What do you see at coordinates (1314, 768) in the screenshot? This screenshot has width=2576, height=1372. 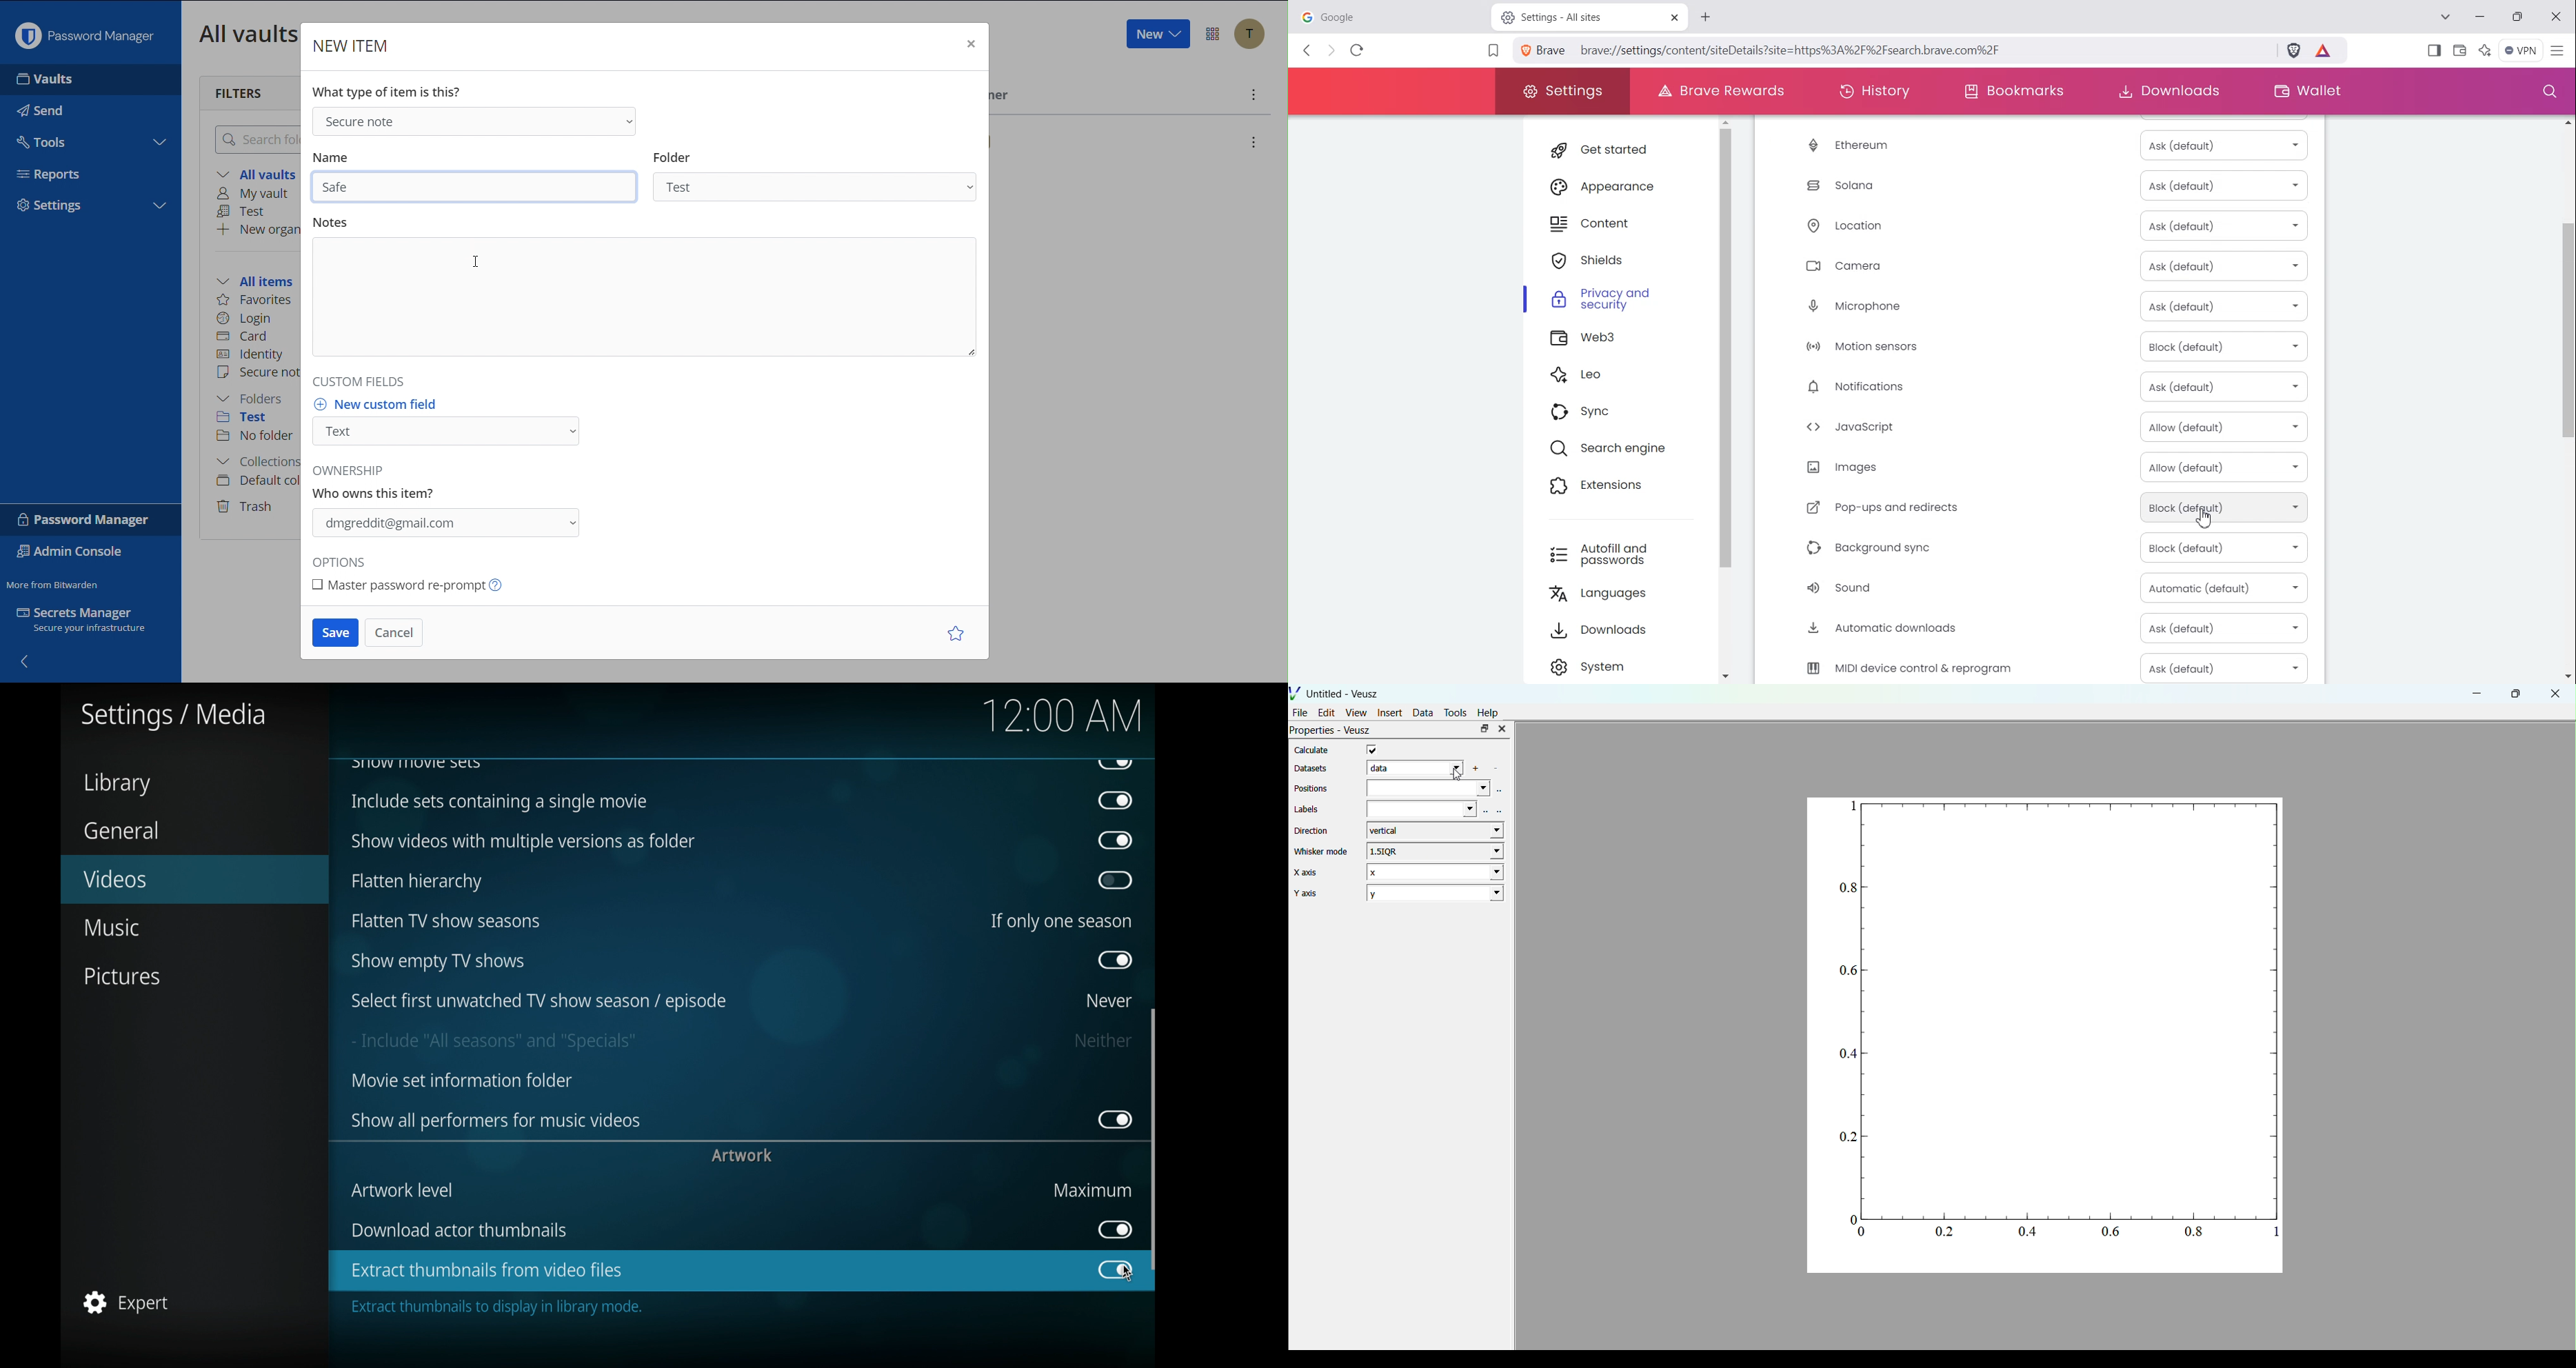 I see `Datasets` at bounding box center [1314, 768].